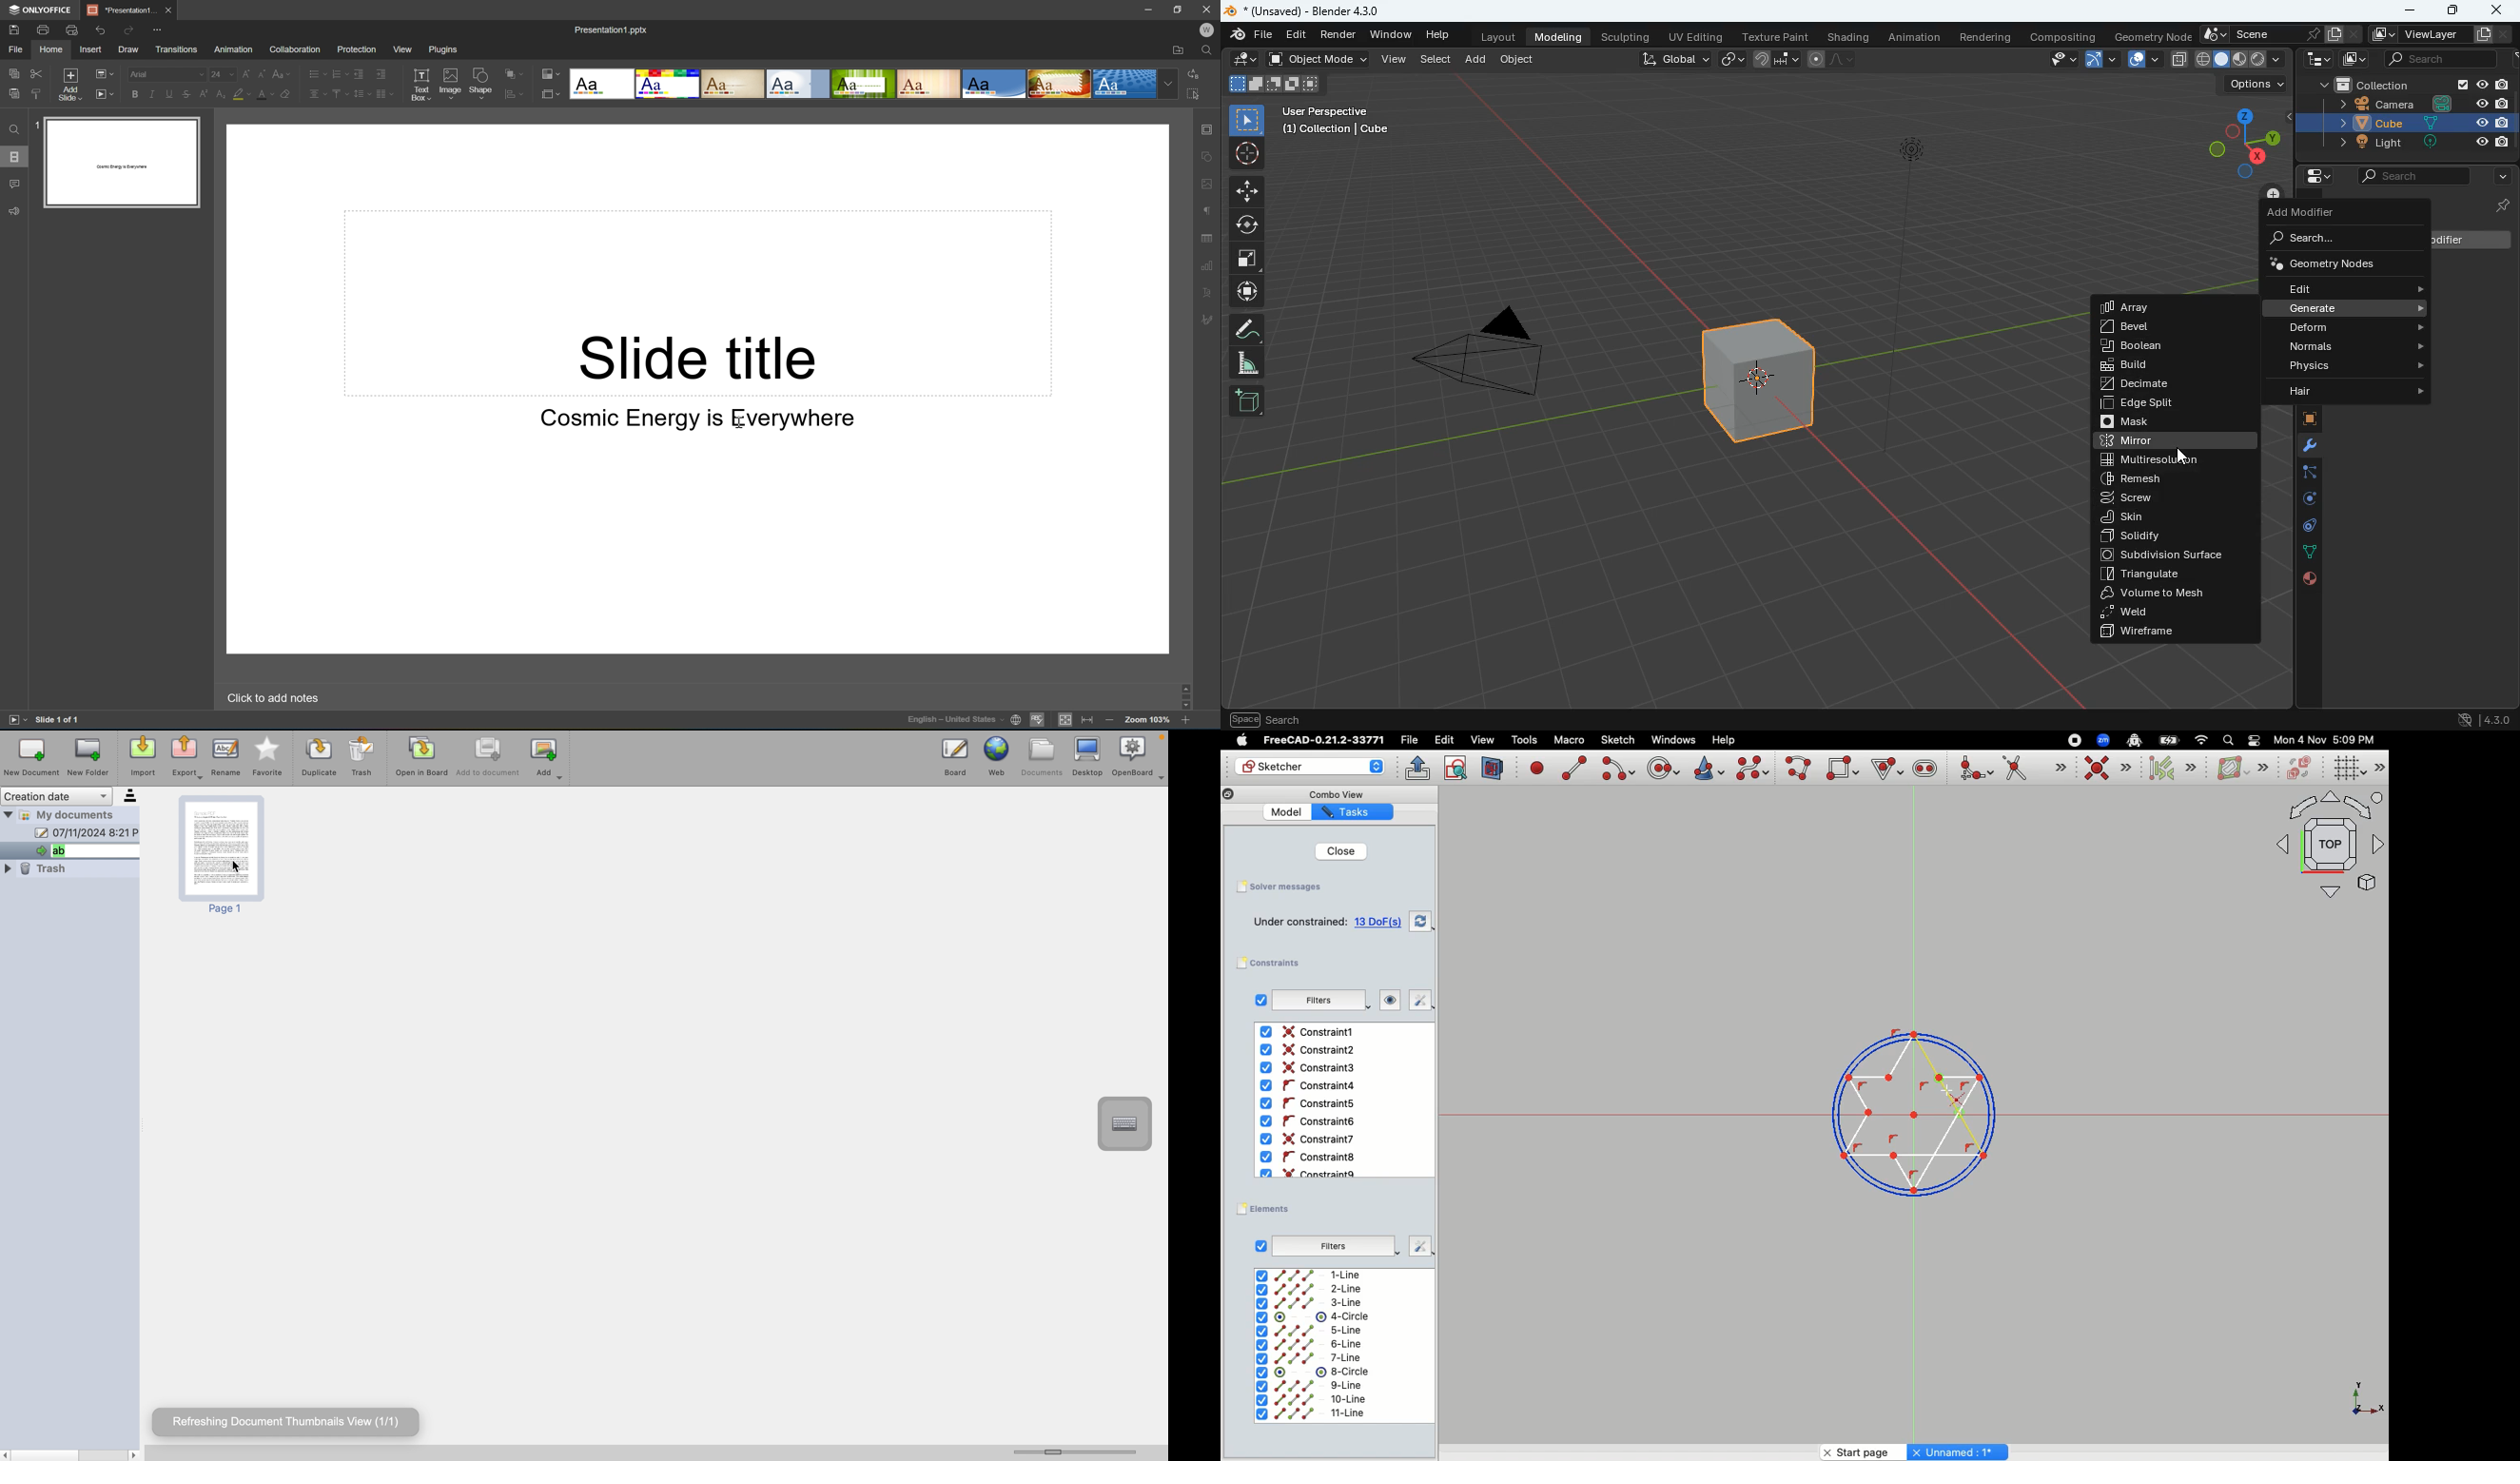  Describe the element at coordinates (14, 30) in the screenshot. I see `Save` at that location.